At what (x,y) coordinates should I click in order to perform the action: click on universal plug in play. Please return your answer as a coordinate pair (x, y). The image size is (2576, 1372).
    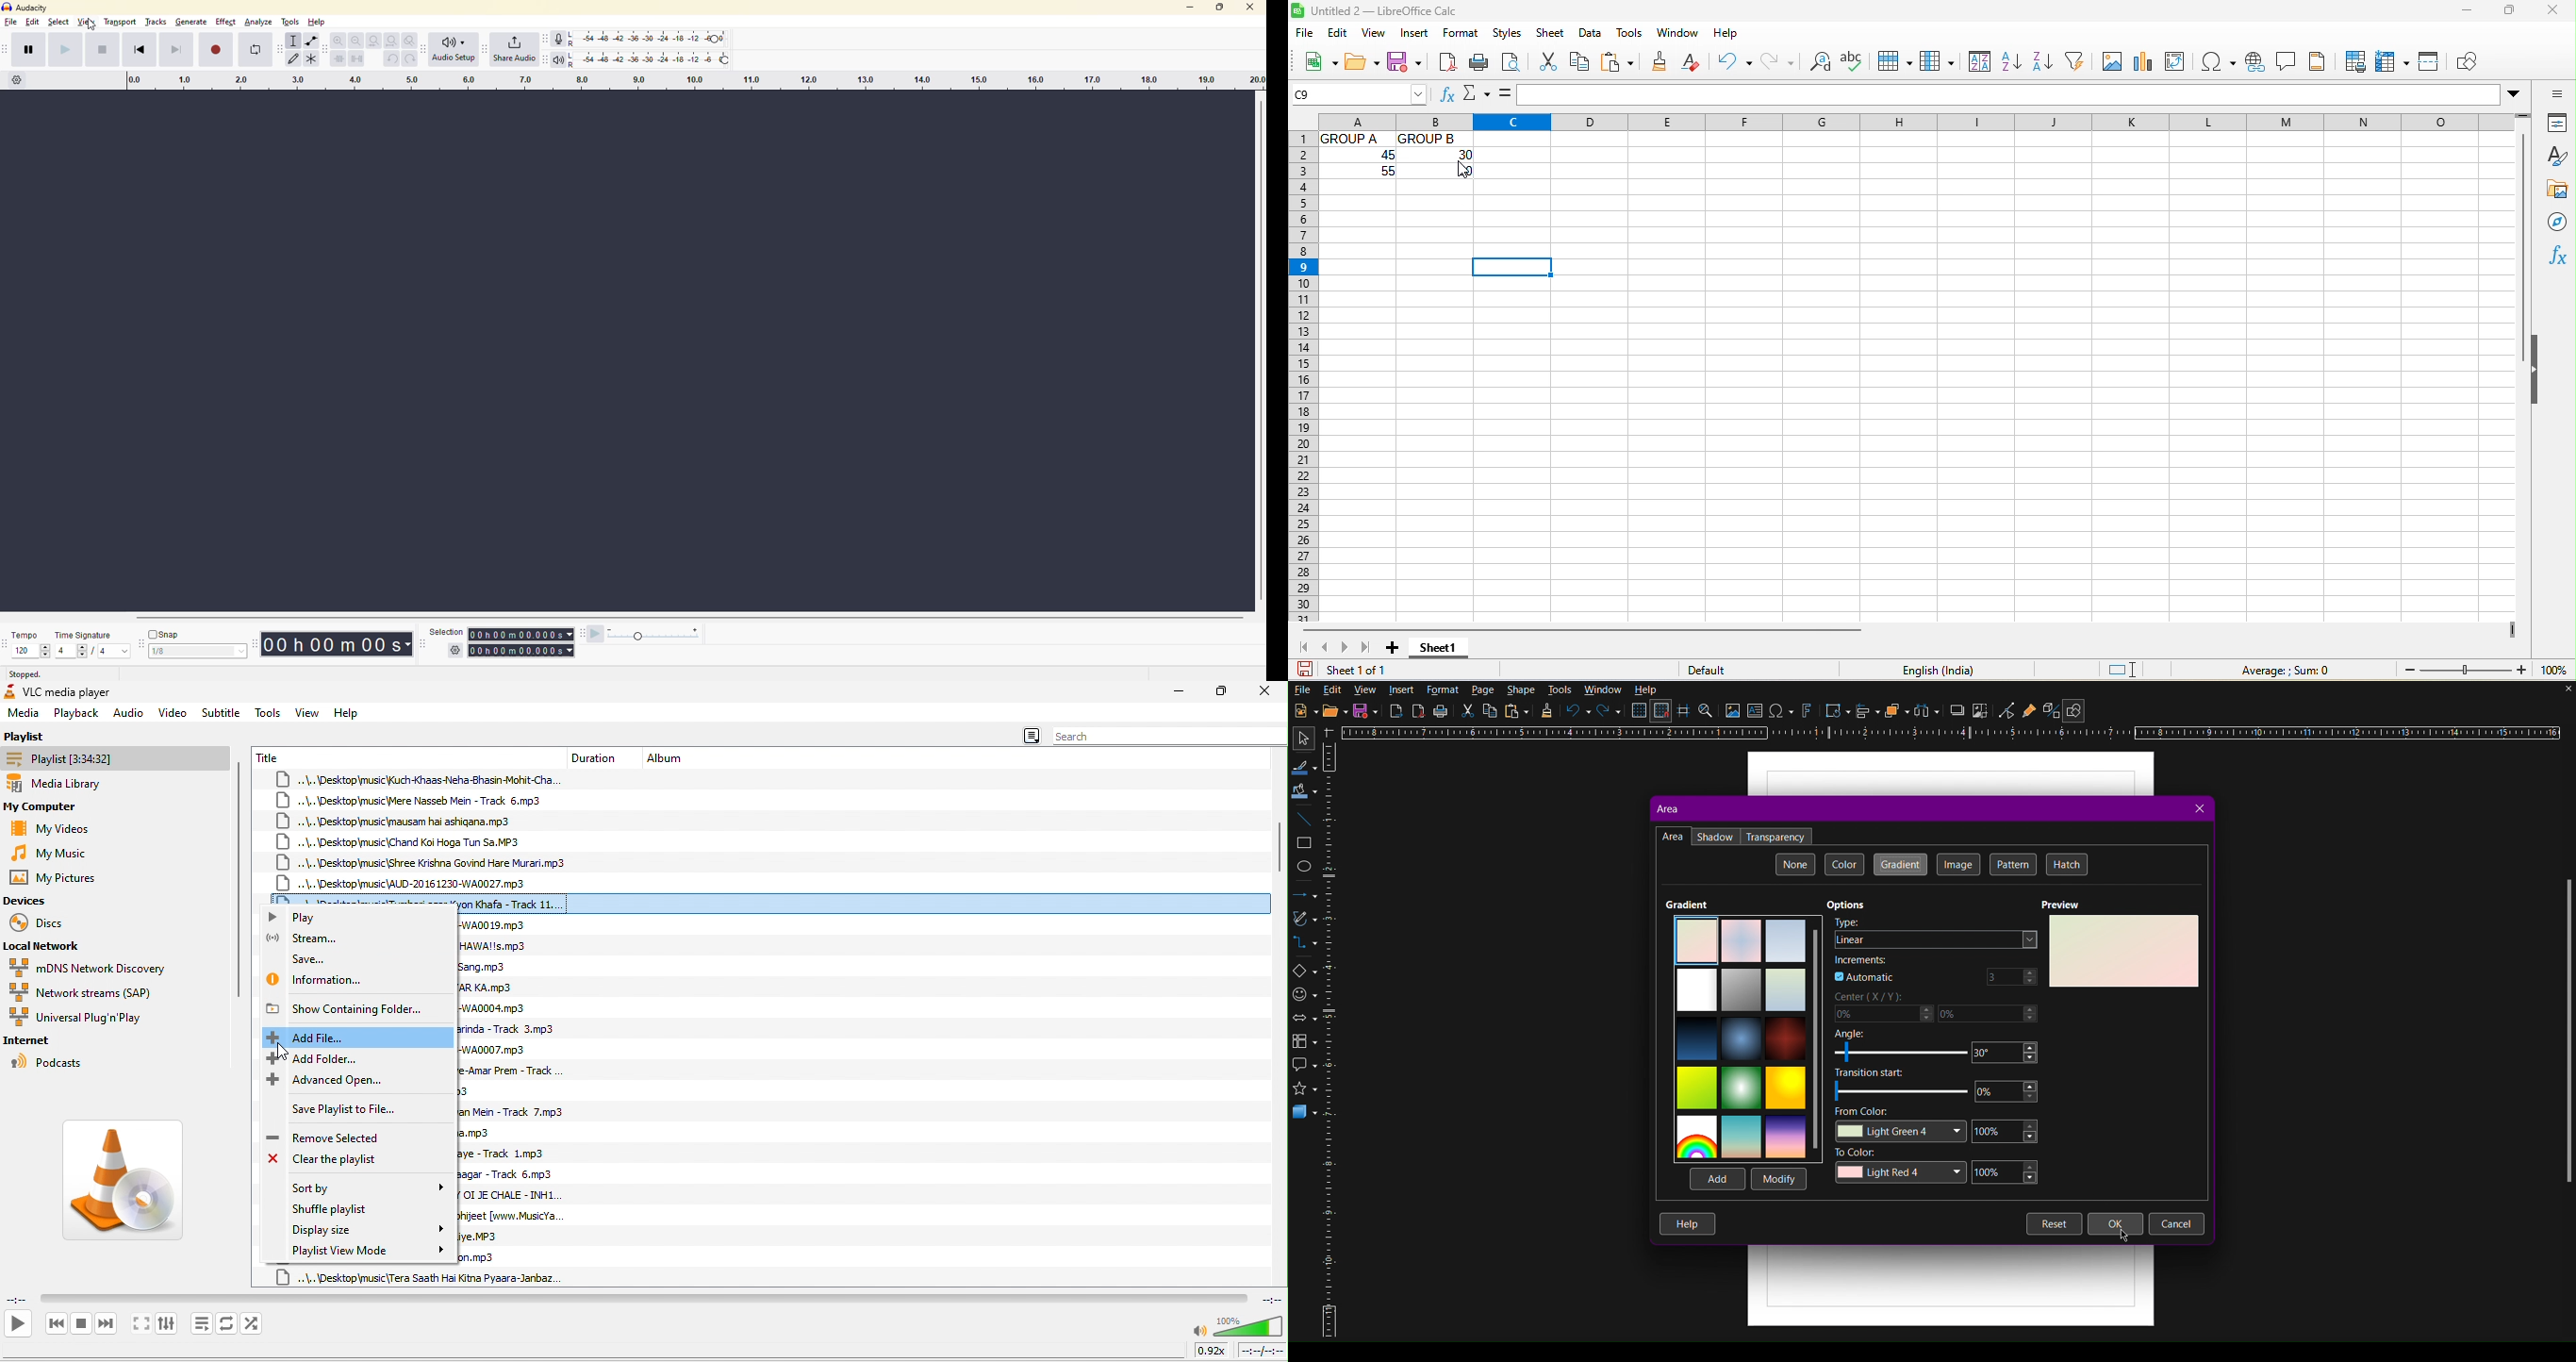
    Looking at the image, I should click on (84, 1018).